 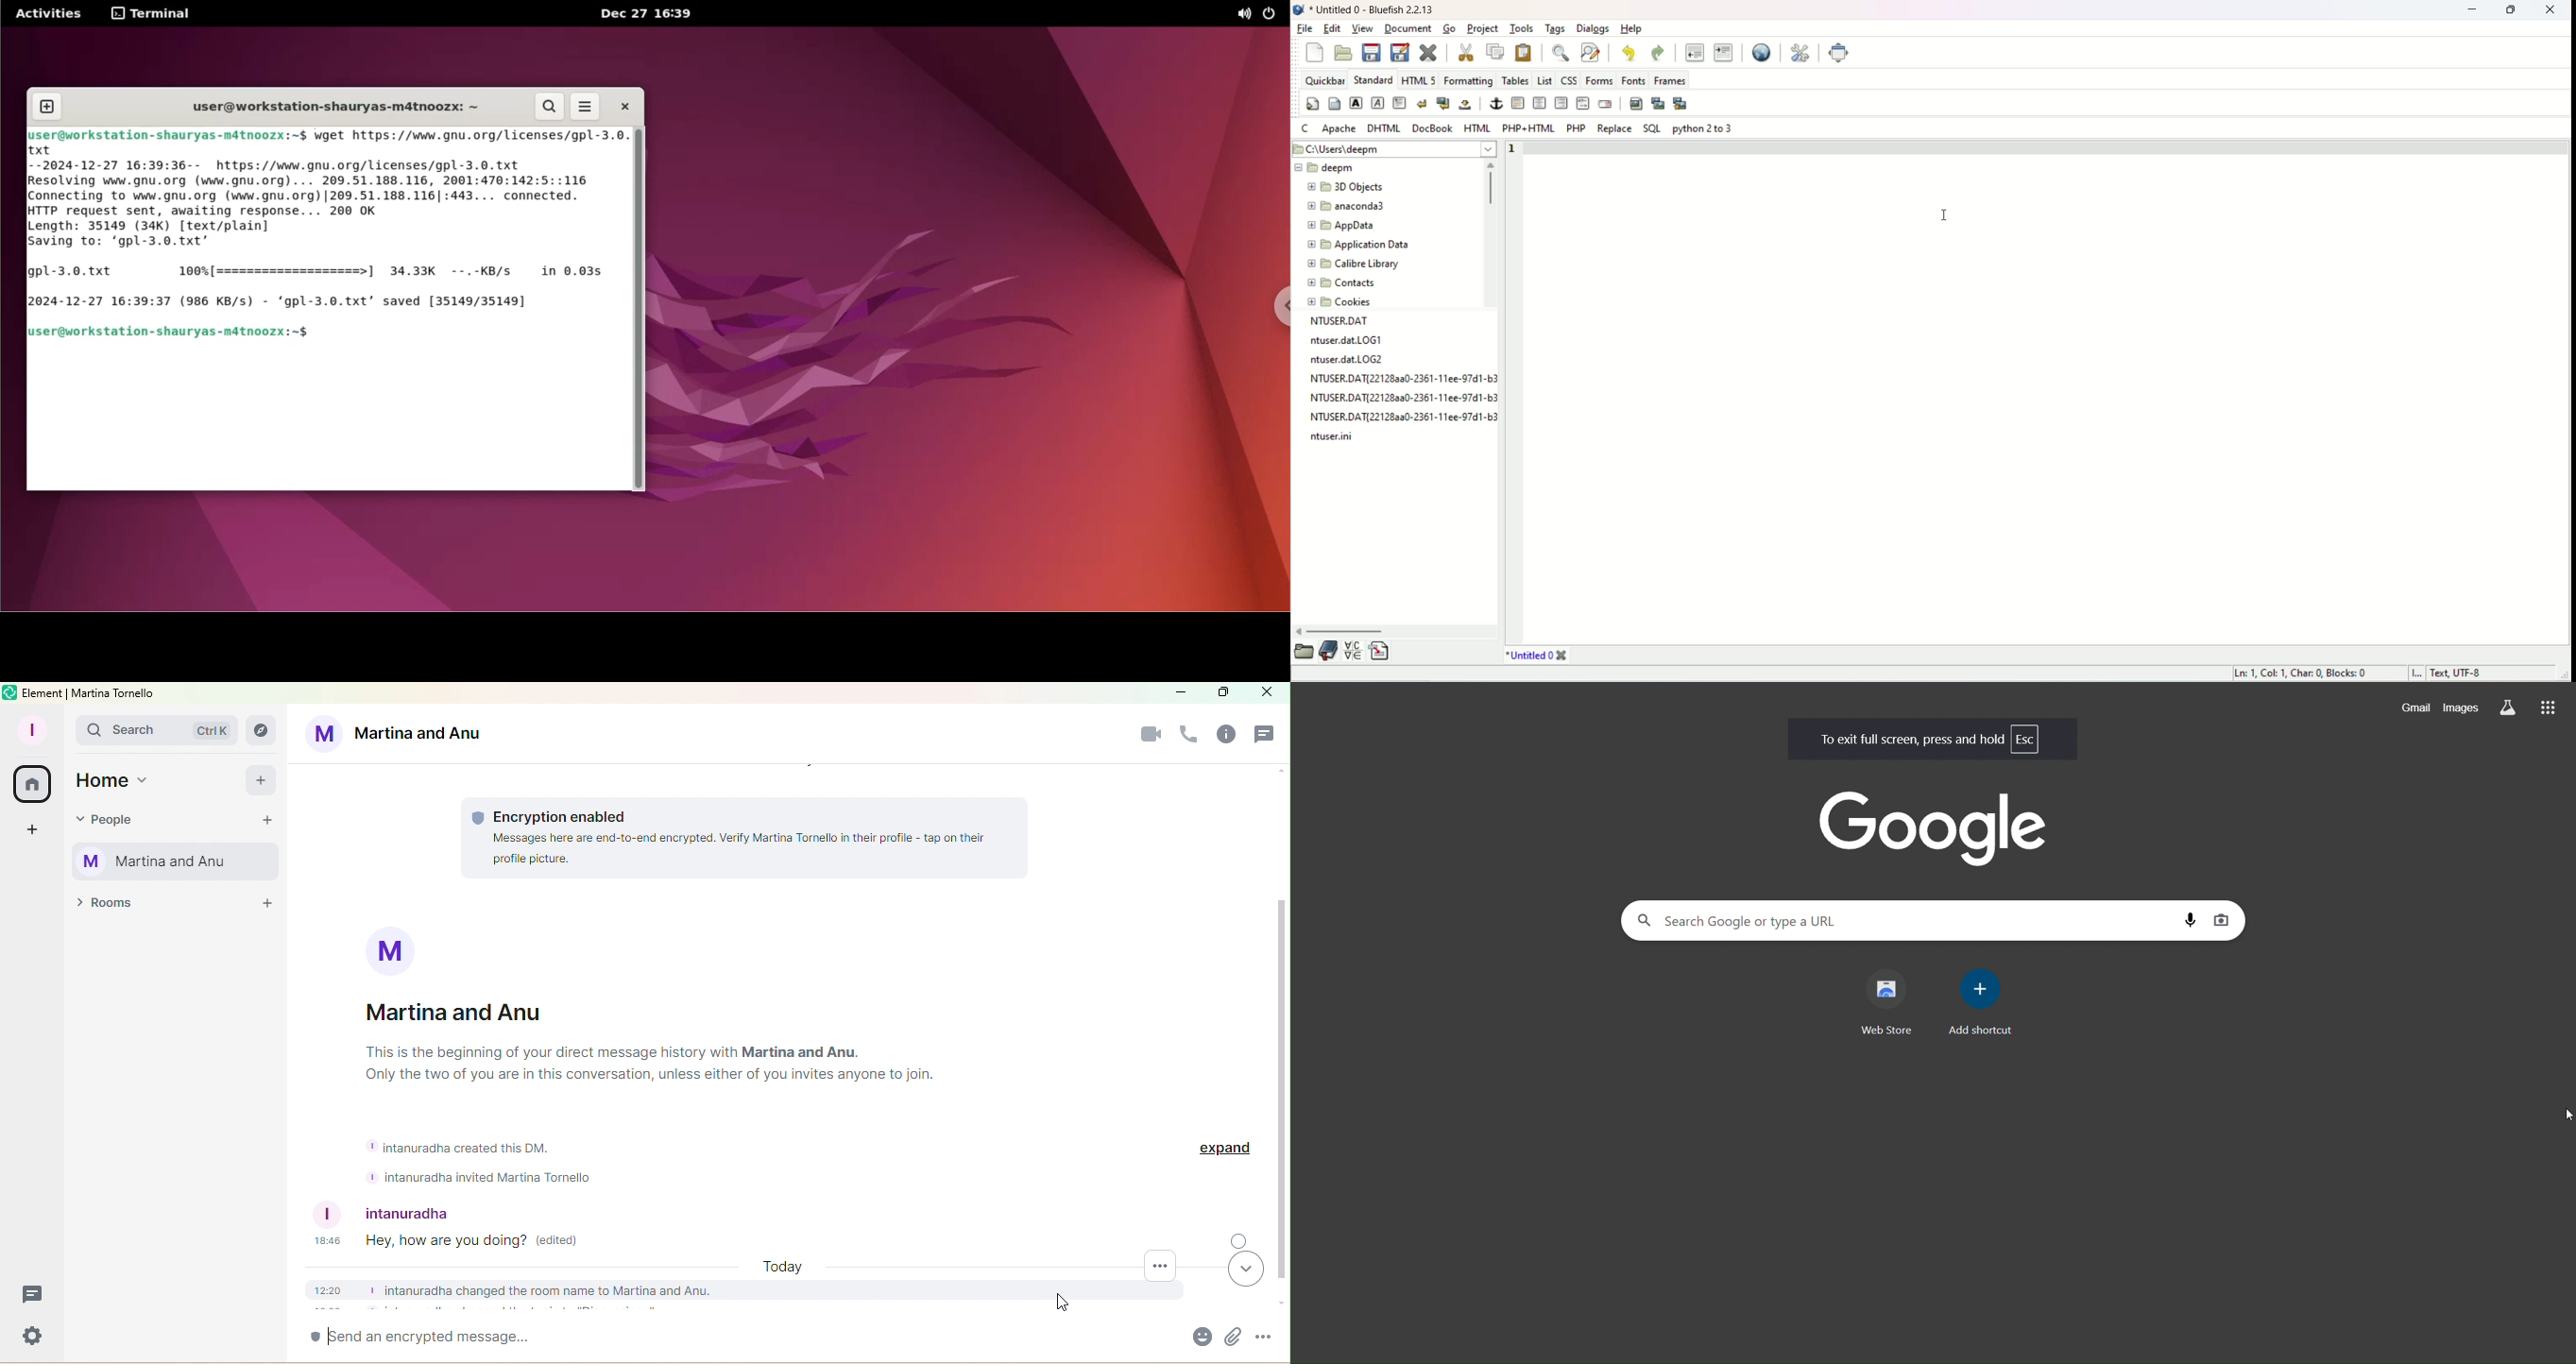 What do you see at coordinates (1652, 132) in the screenshot?
I see `SQL` at bounding box center [1652, 132].